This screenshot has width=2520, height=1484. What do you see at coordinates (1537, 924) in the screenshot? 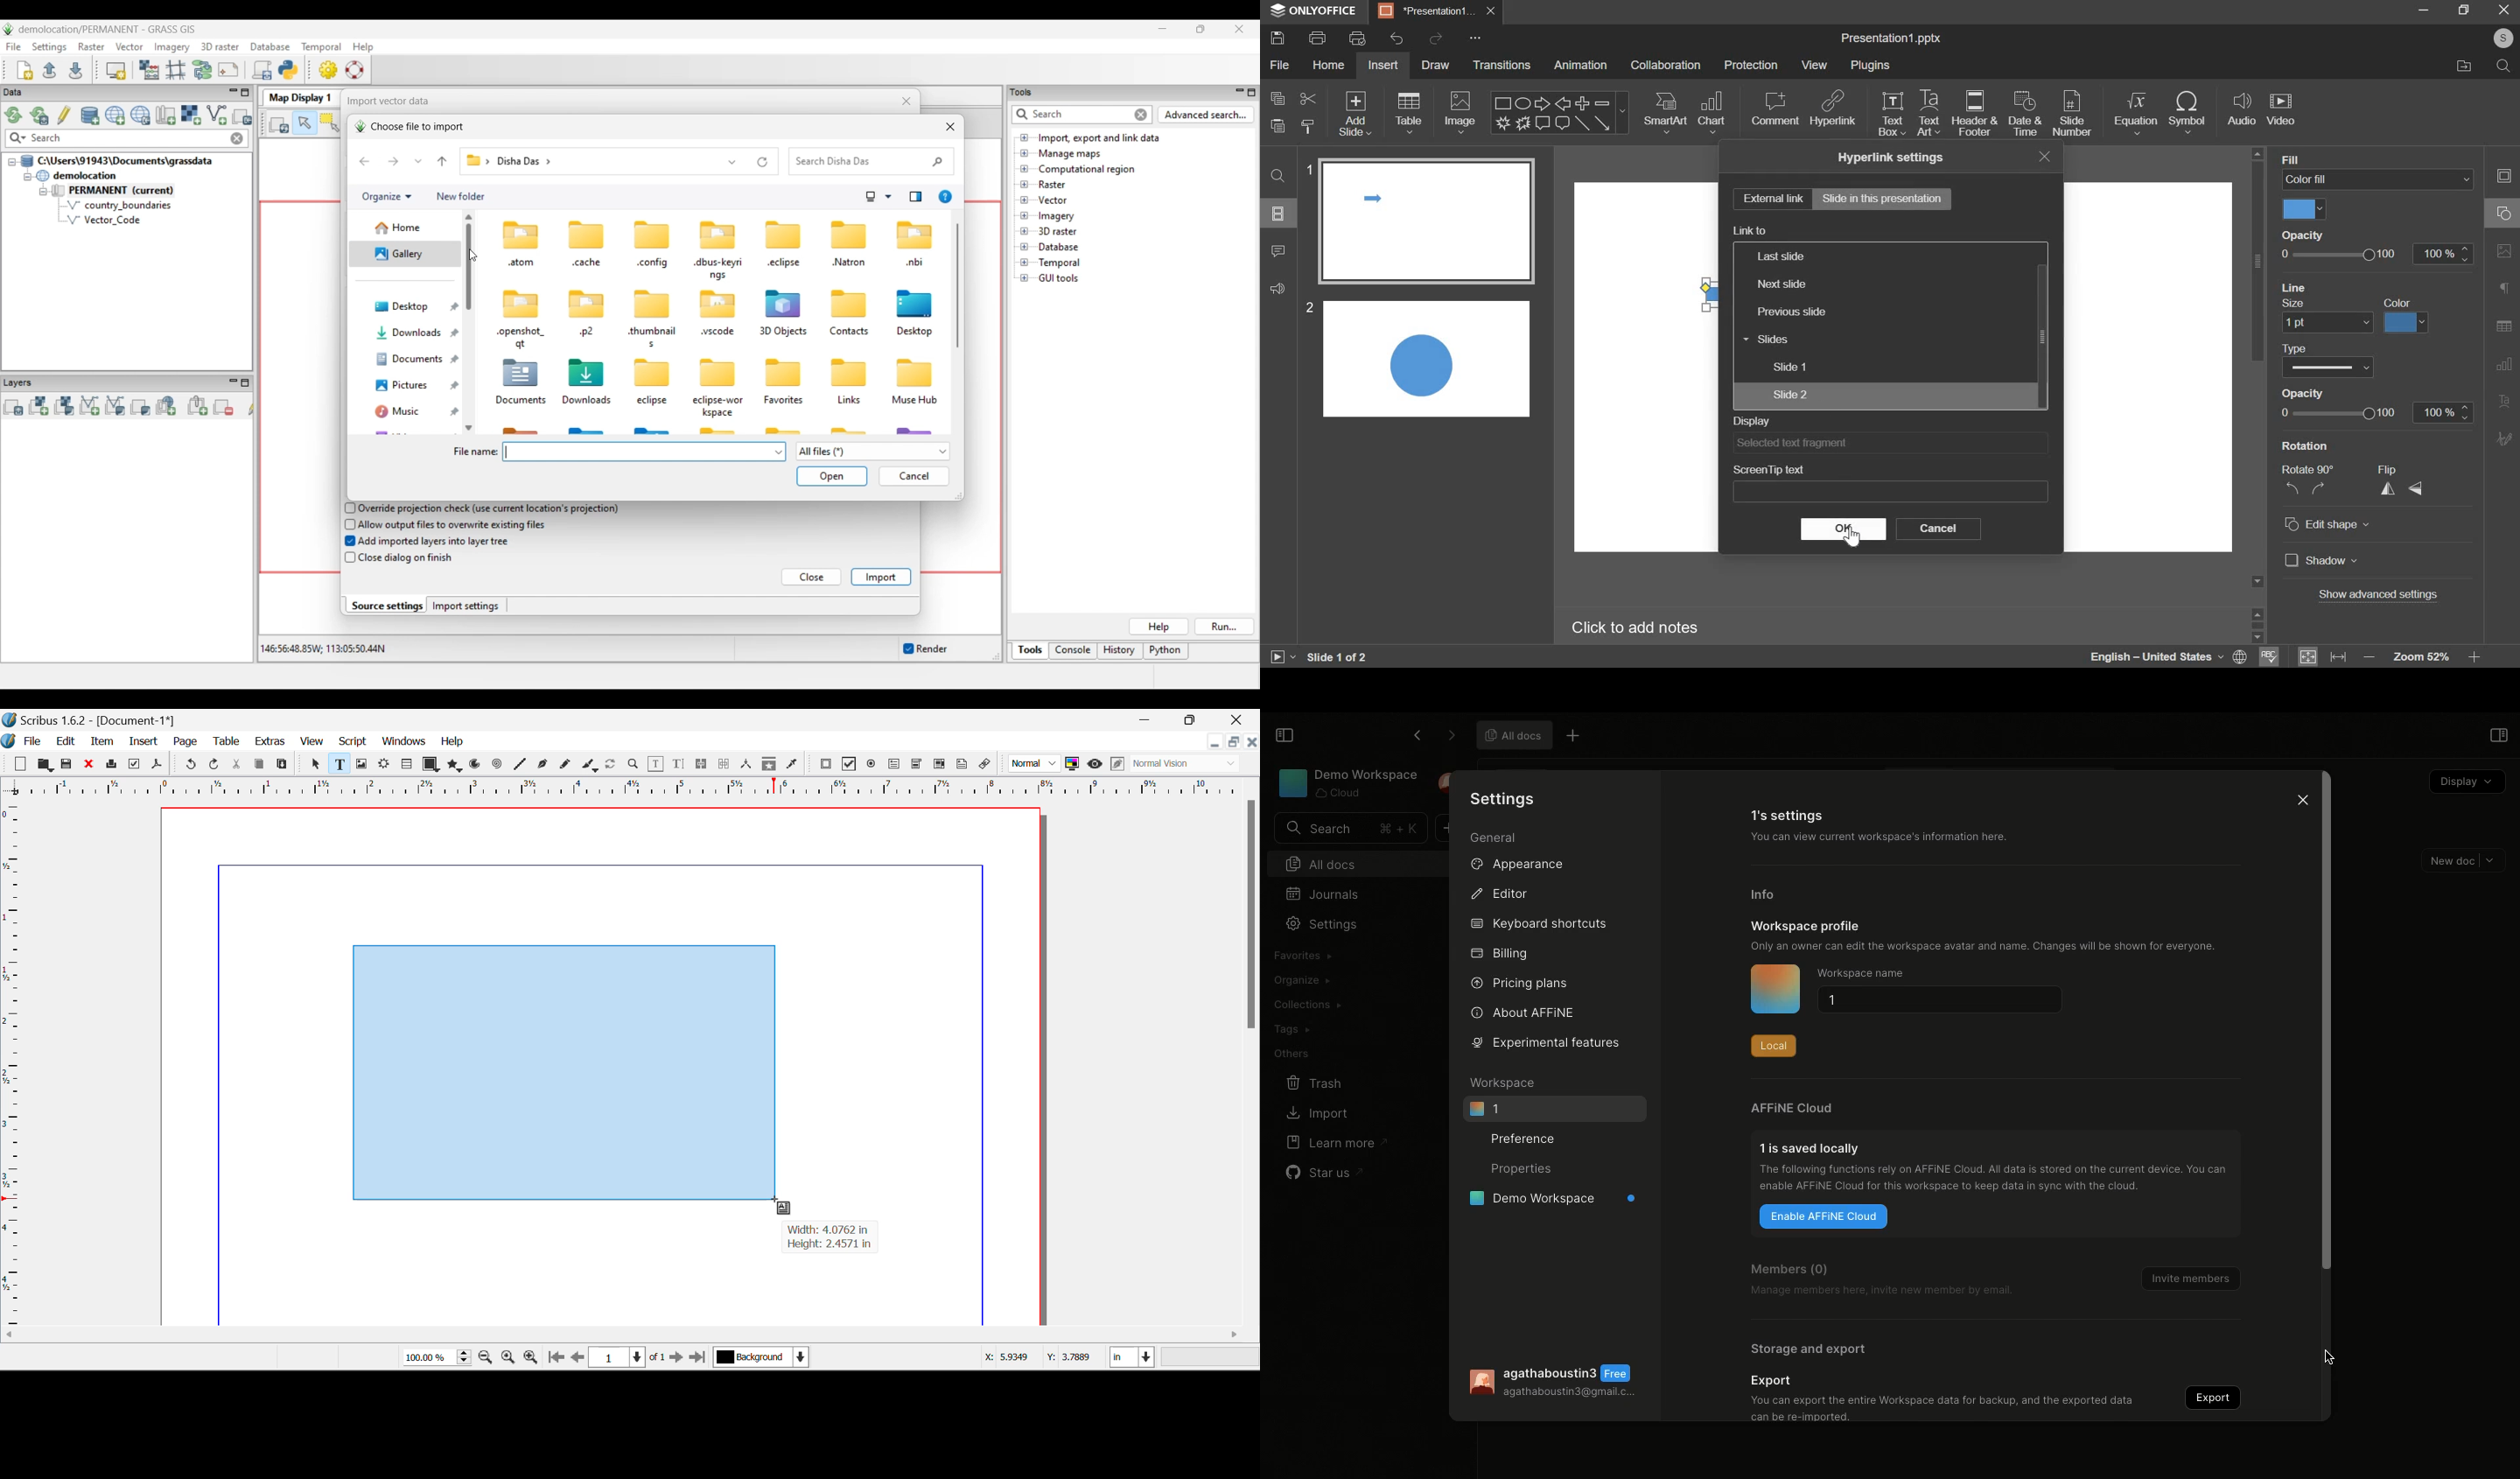
I see `Keyboard shortcuts` at bounding box center [1537, 924].